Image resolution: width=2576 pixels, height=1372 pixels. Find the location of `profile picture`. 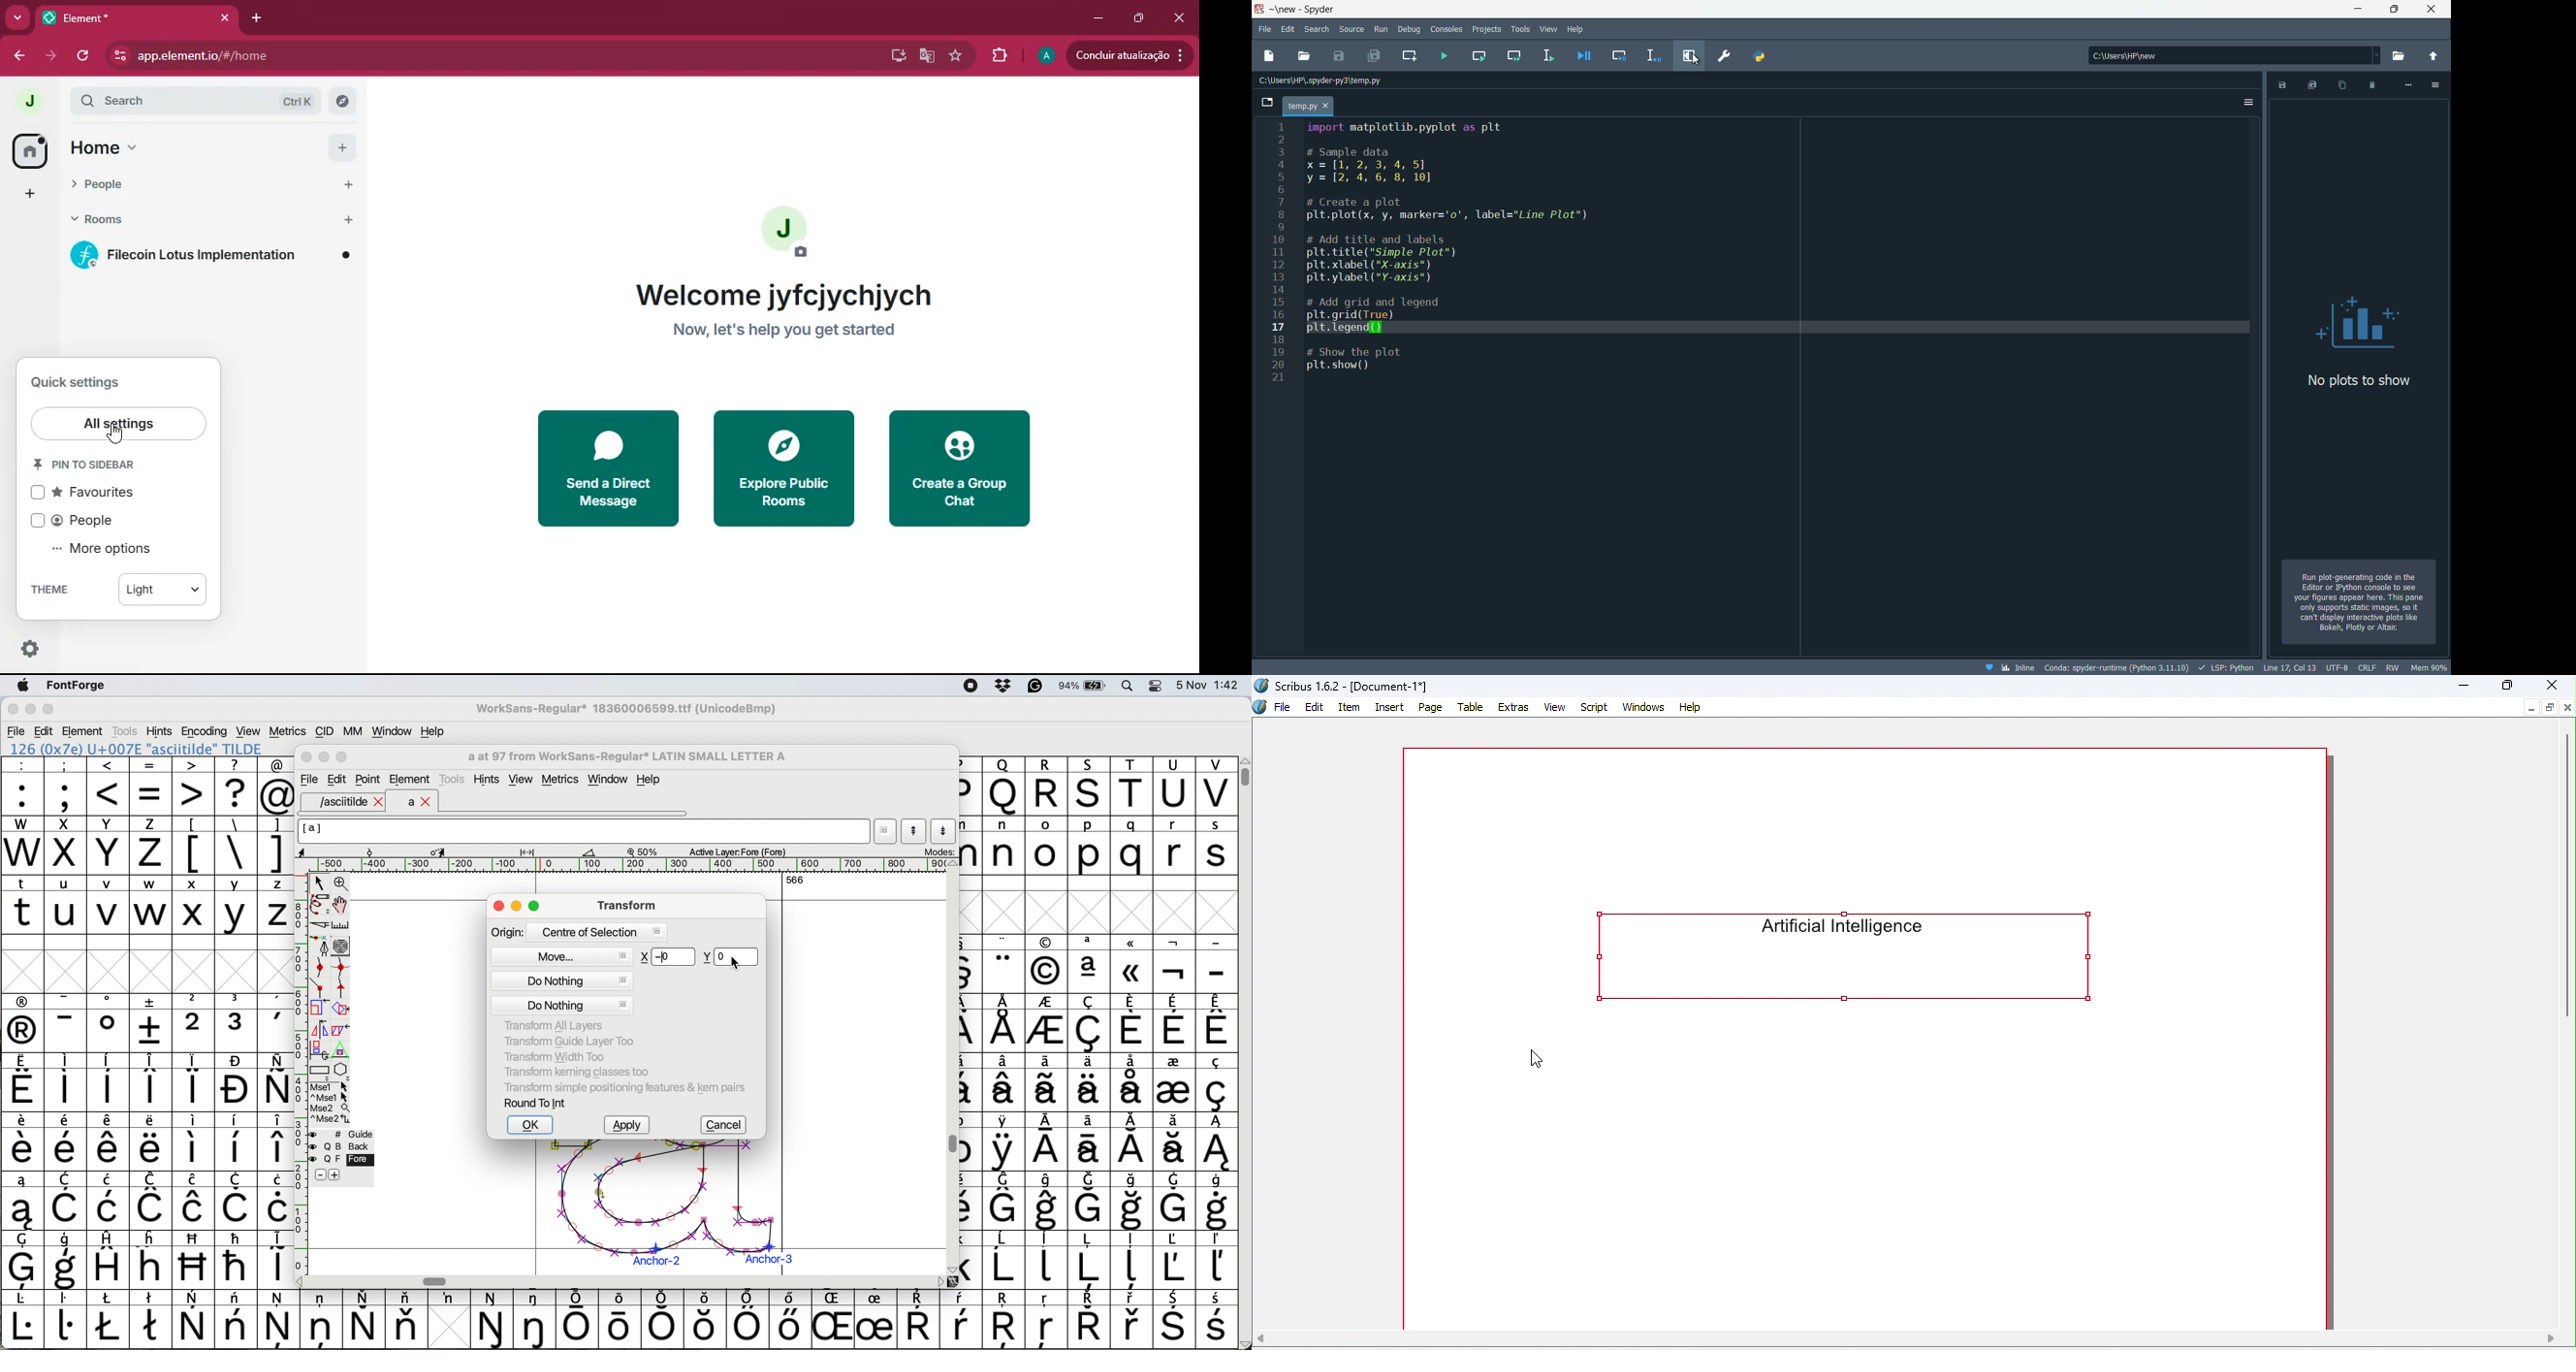

profile picture is located at coordinates (29, 102).